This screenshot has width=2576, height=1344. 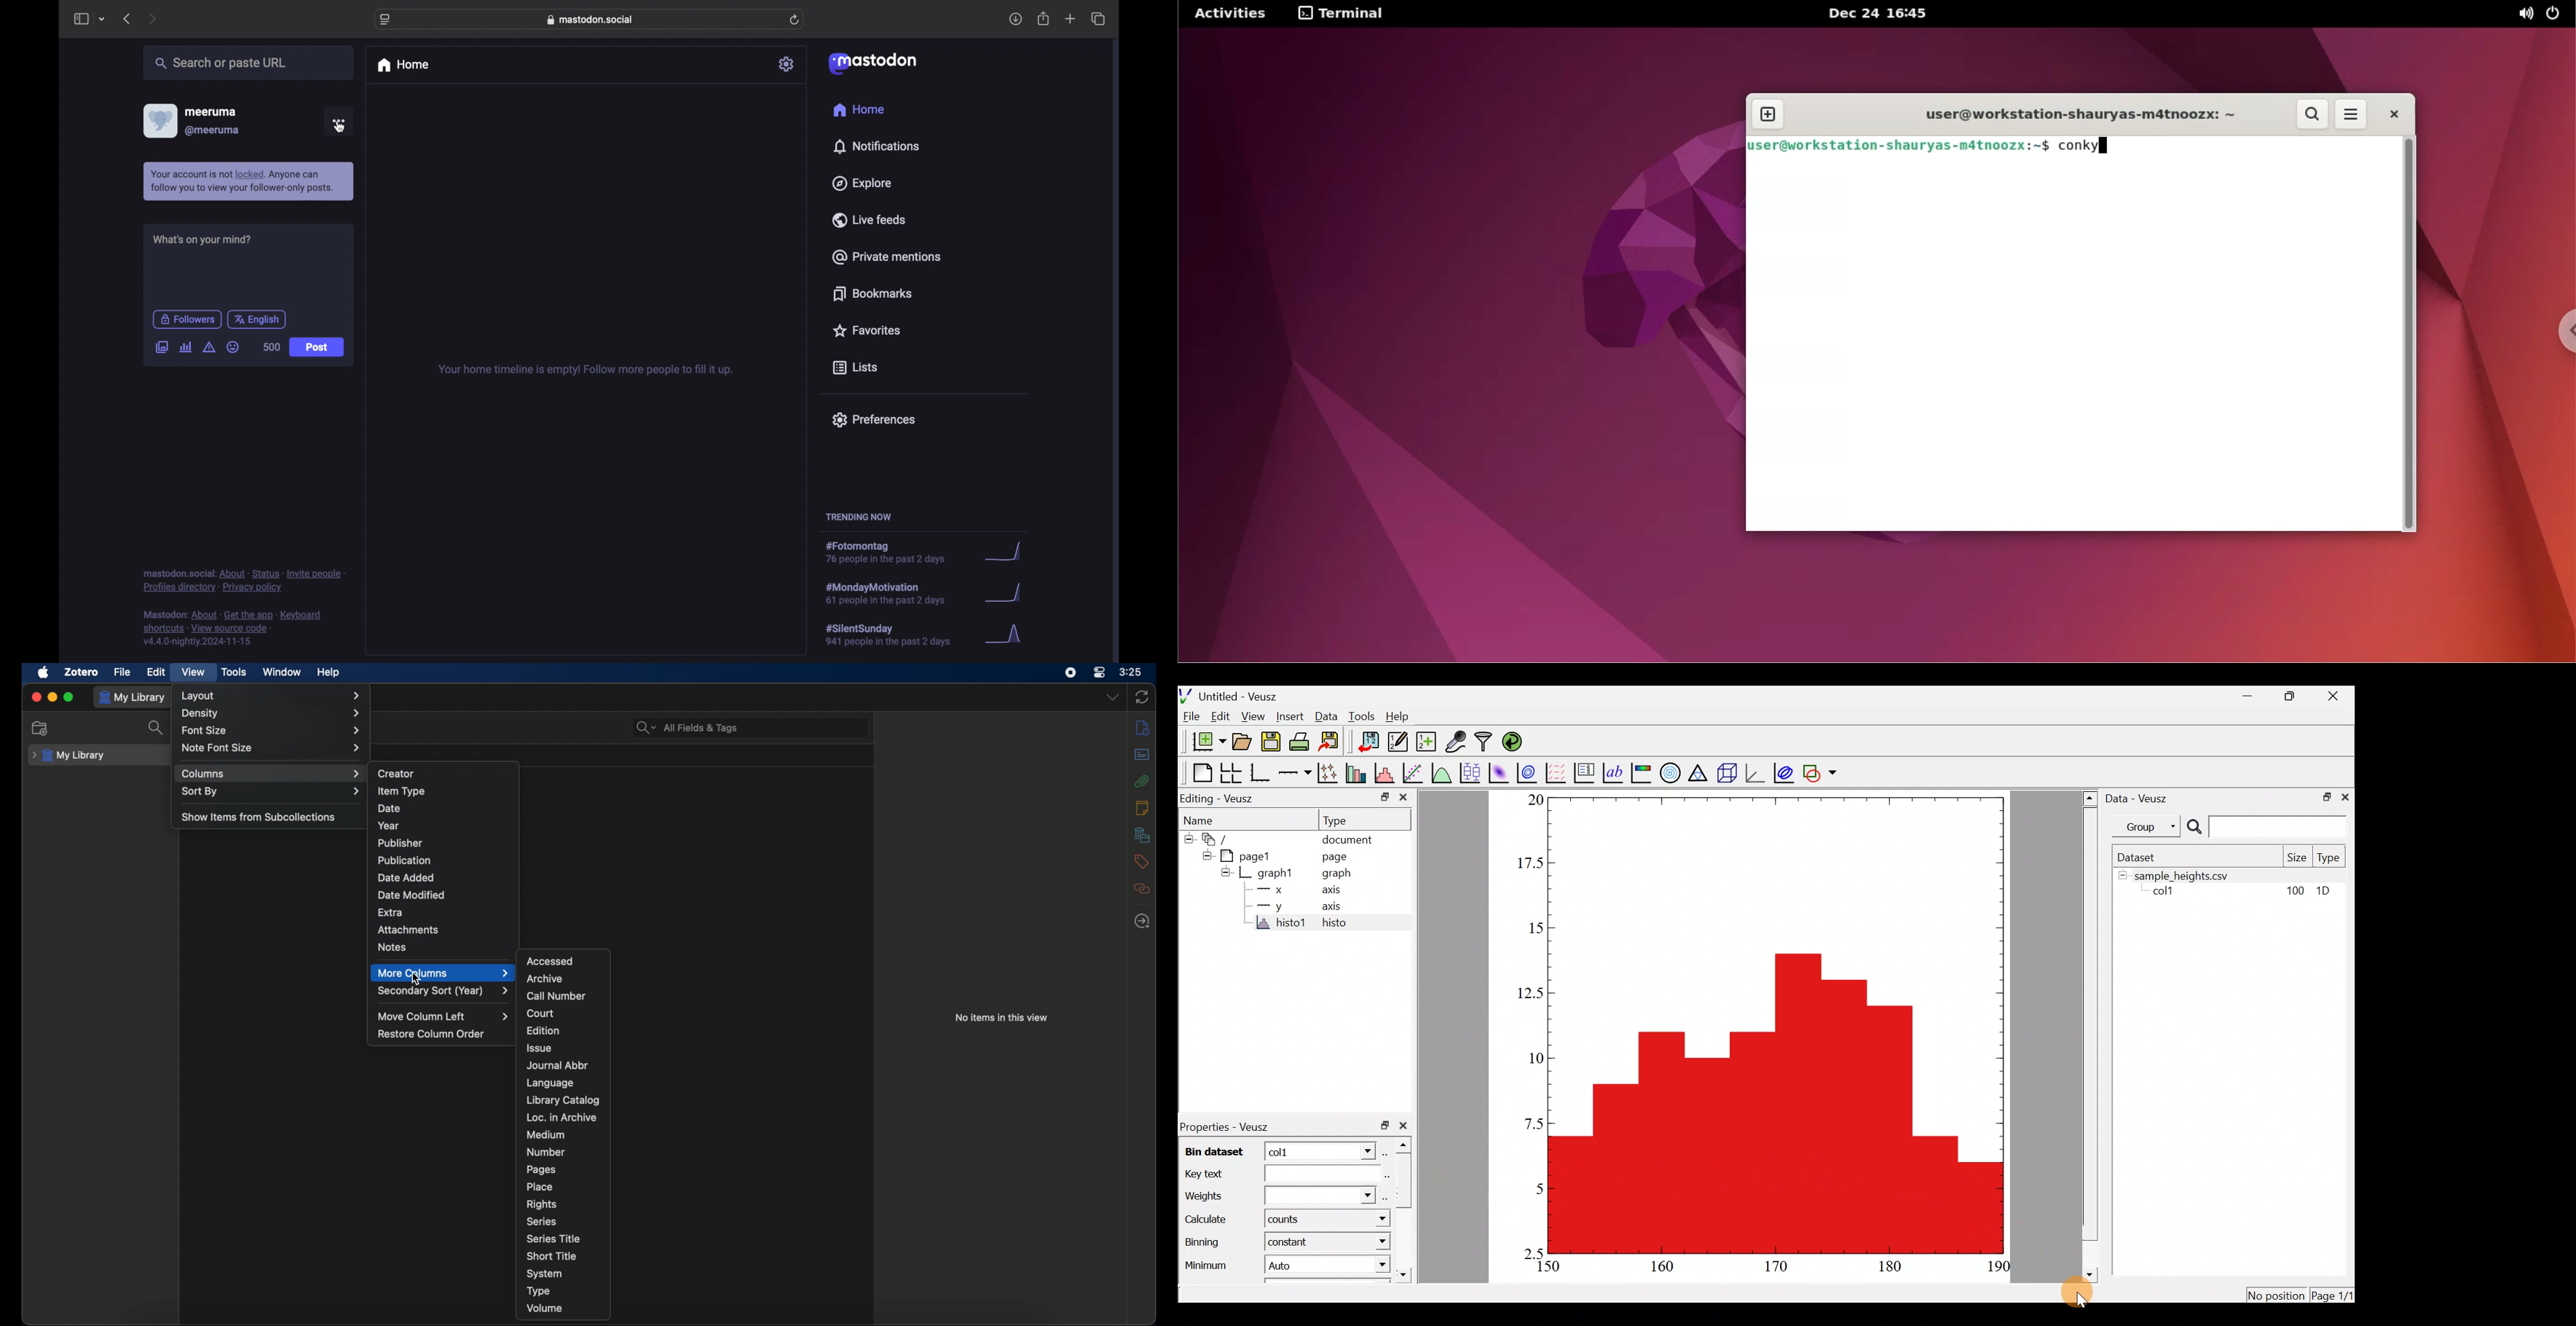 I want to click on publication, so click(x=404, y=859).